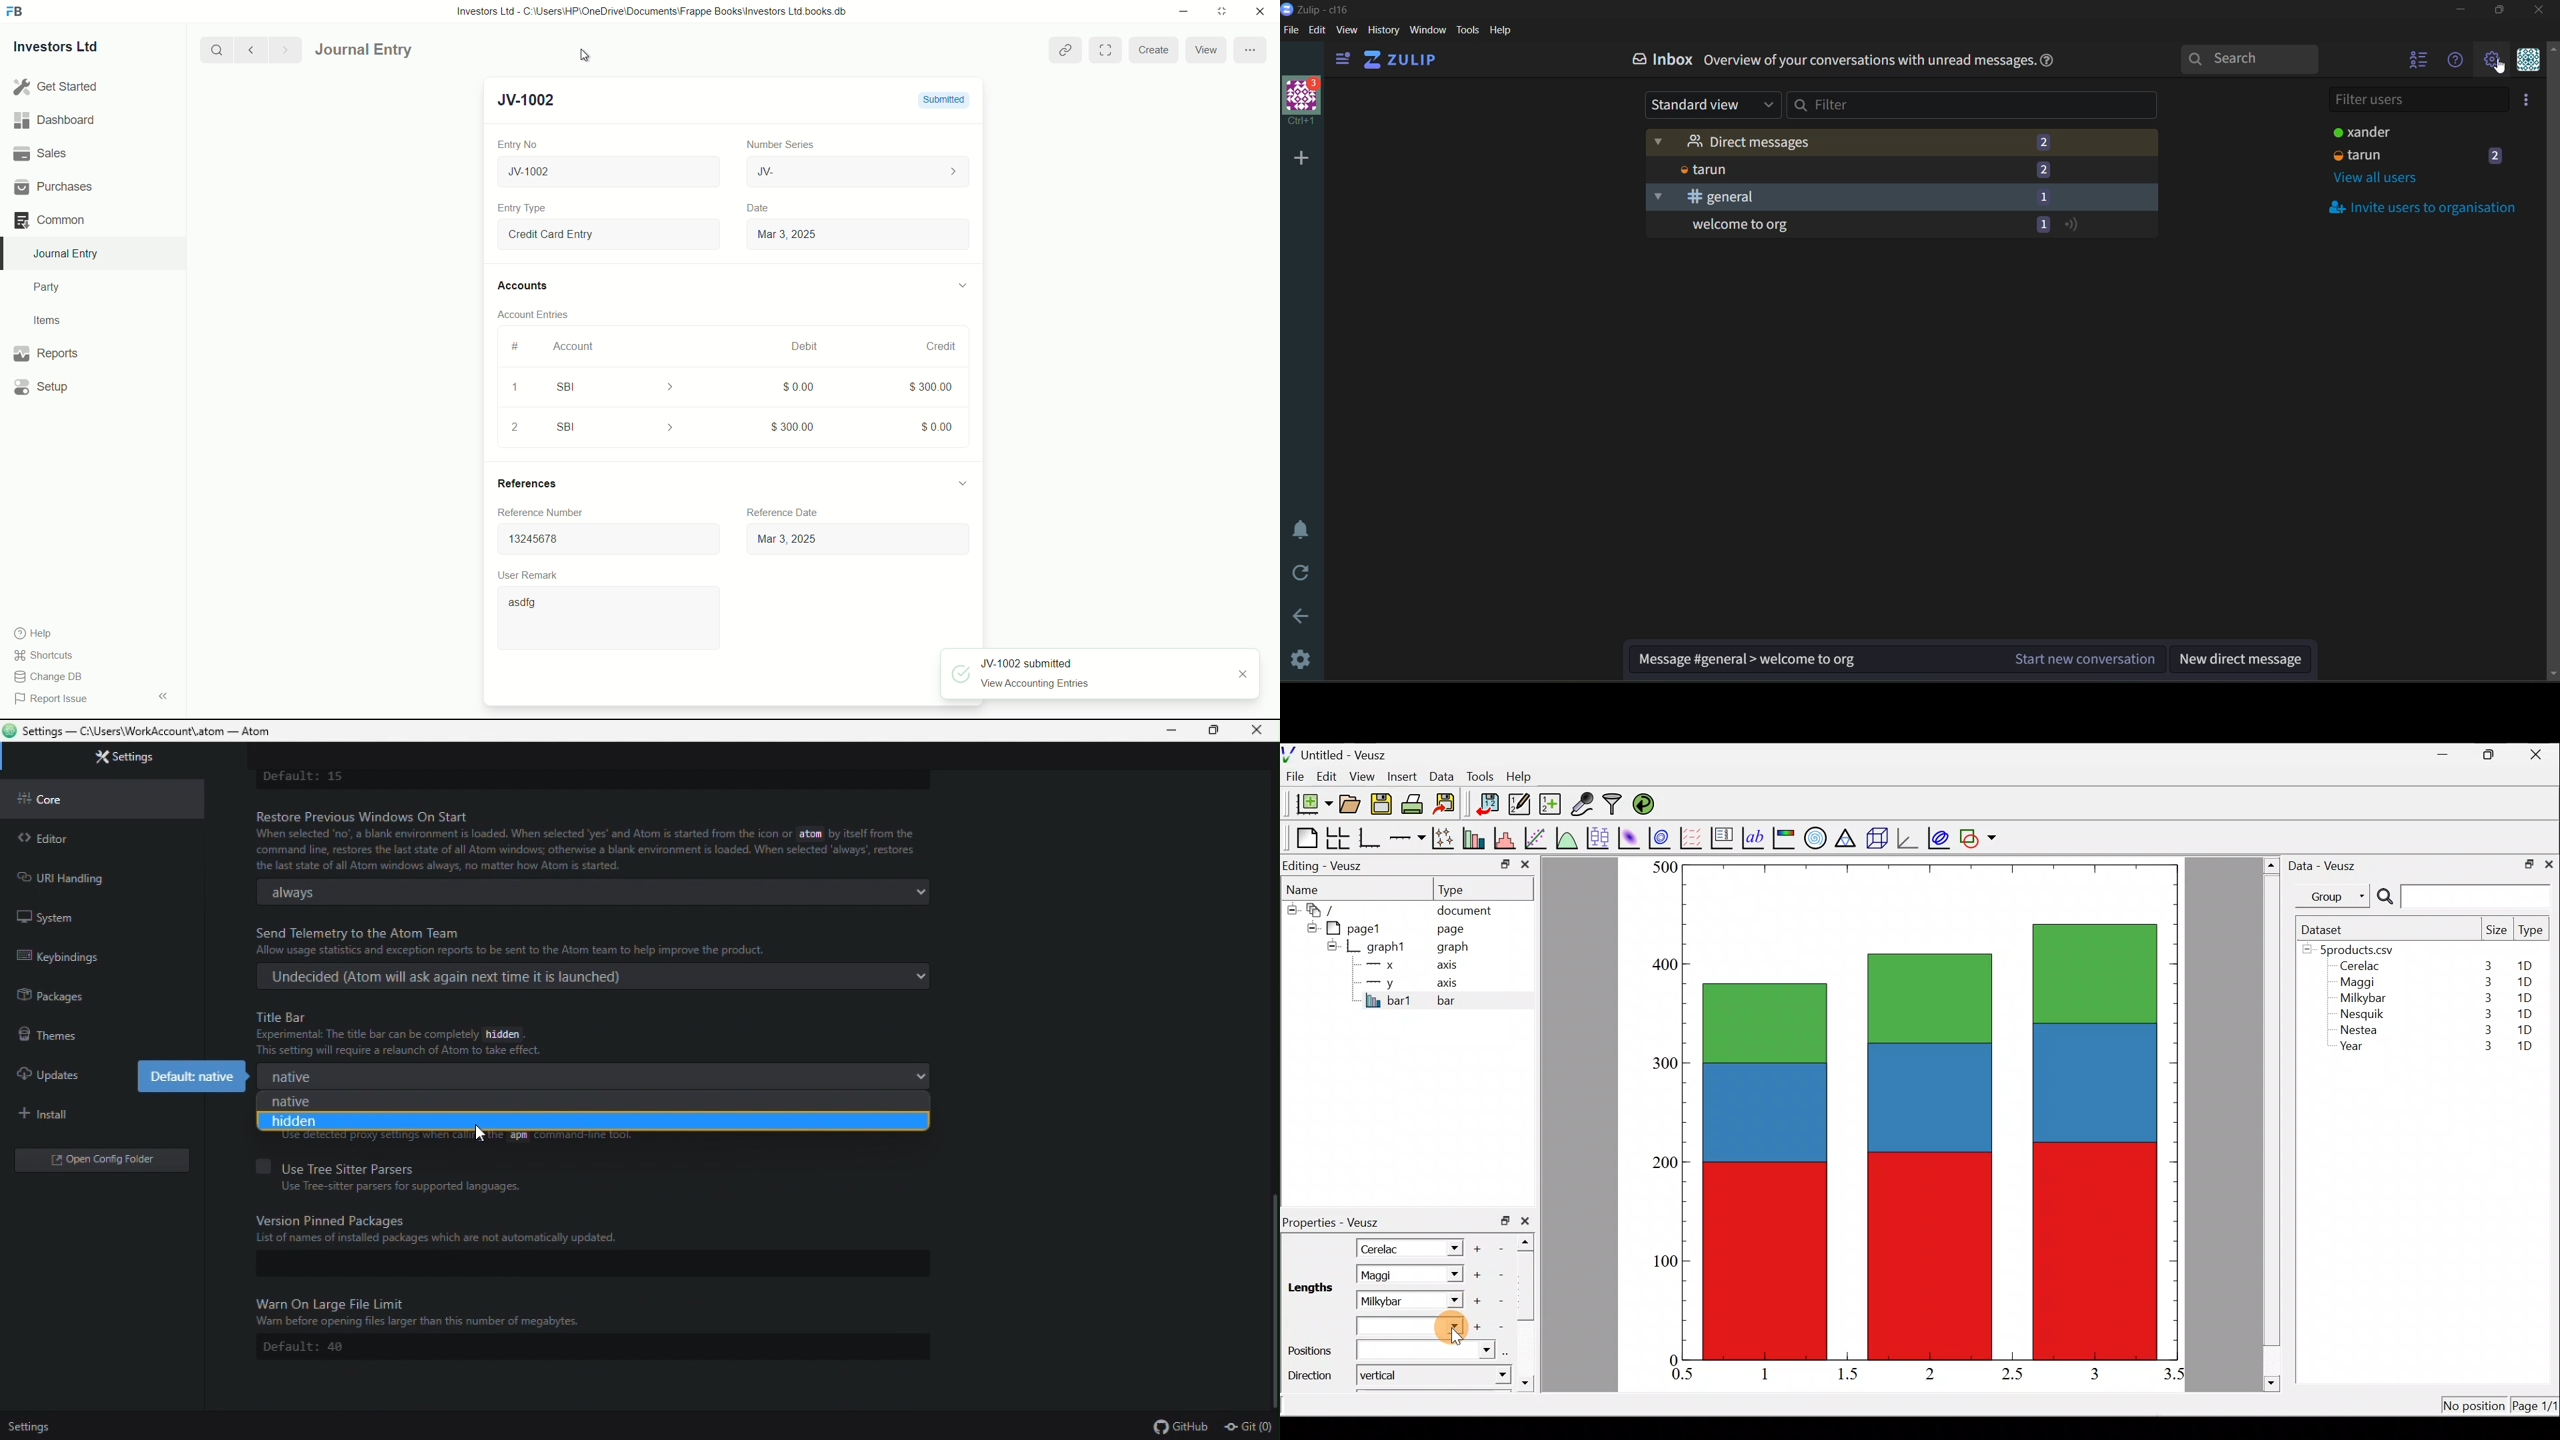 The width and height of the screenshot is (2576, 1456). What do you see at coordinates (1410, 838) in the screenshot?
I see `Add an axis to the plot` at bounding box center [1410, 838].